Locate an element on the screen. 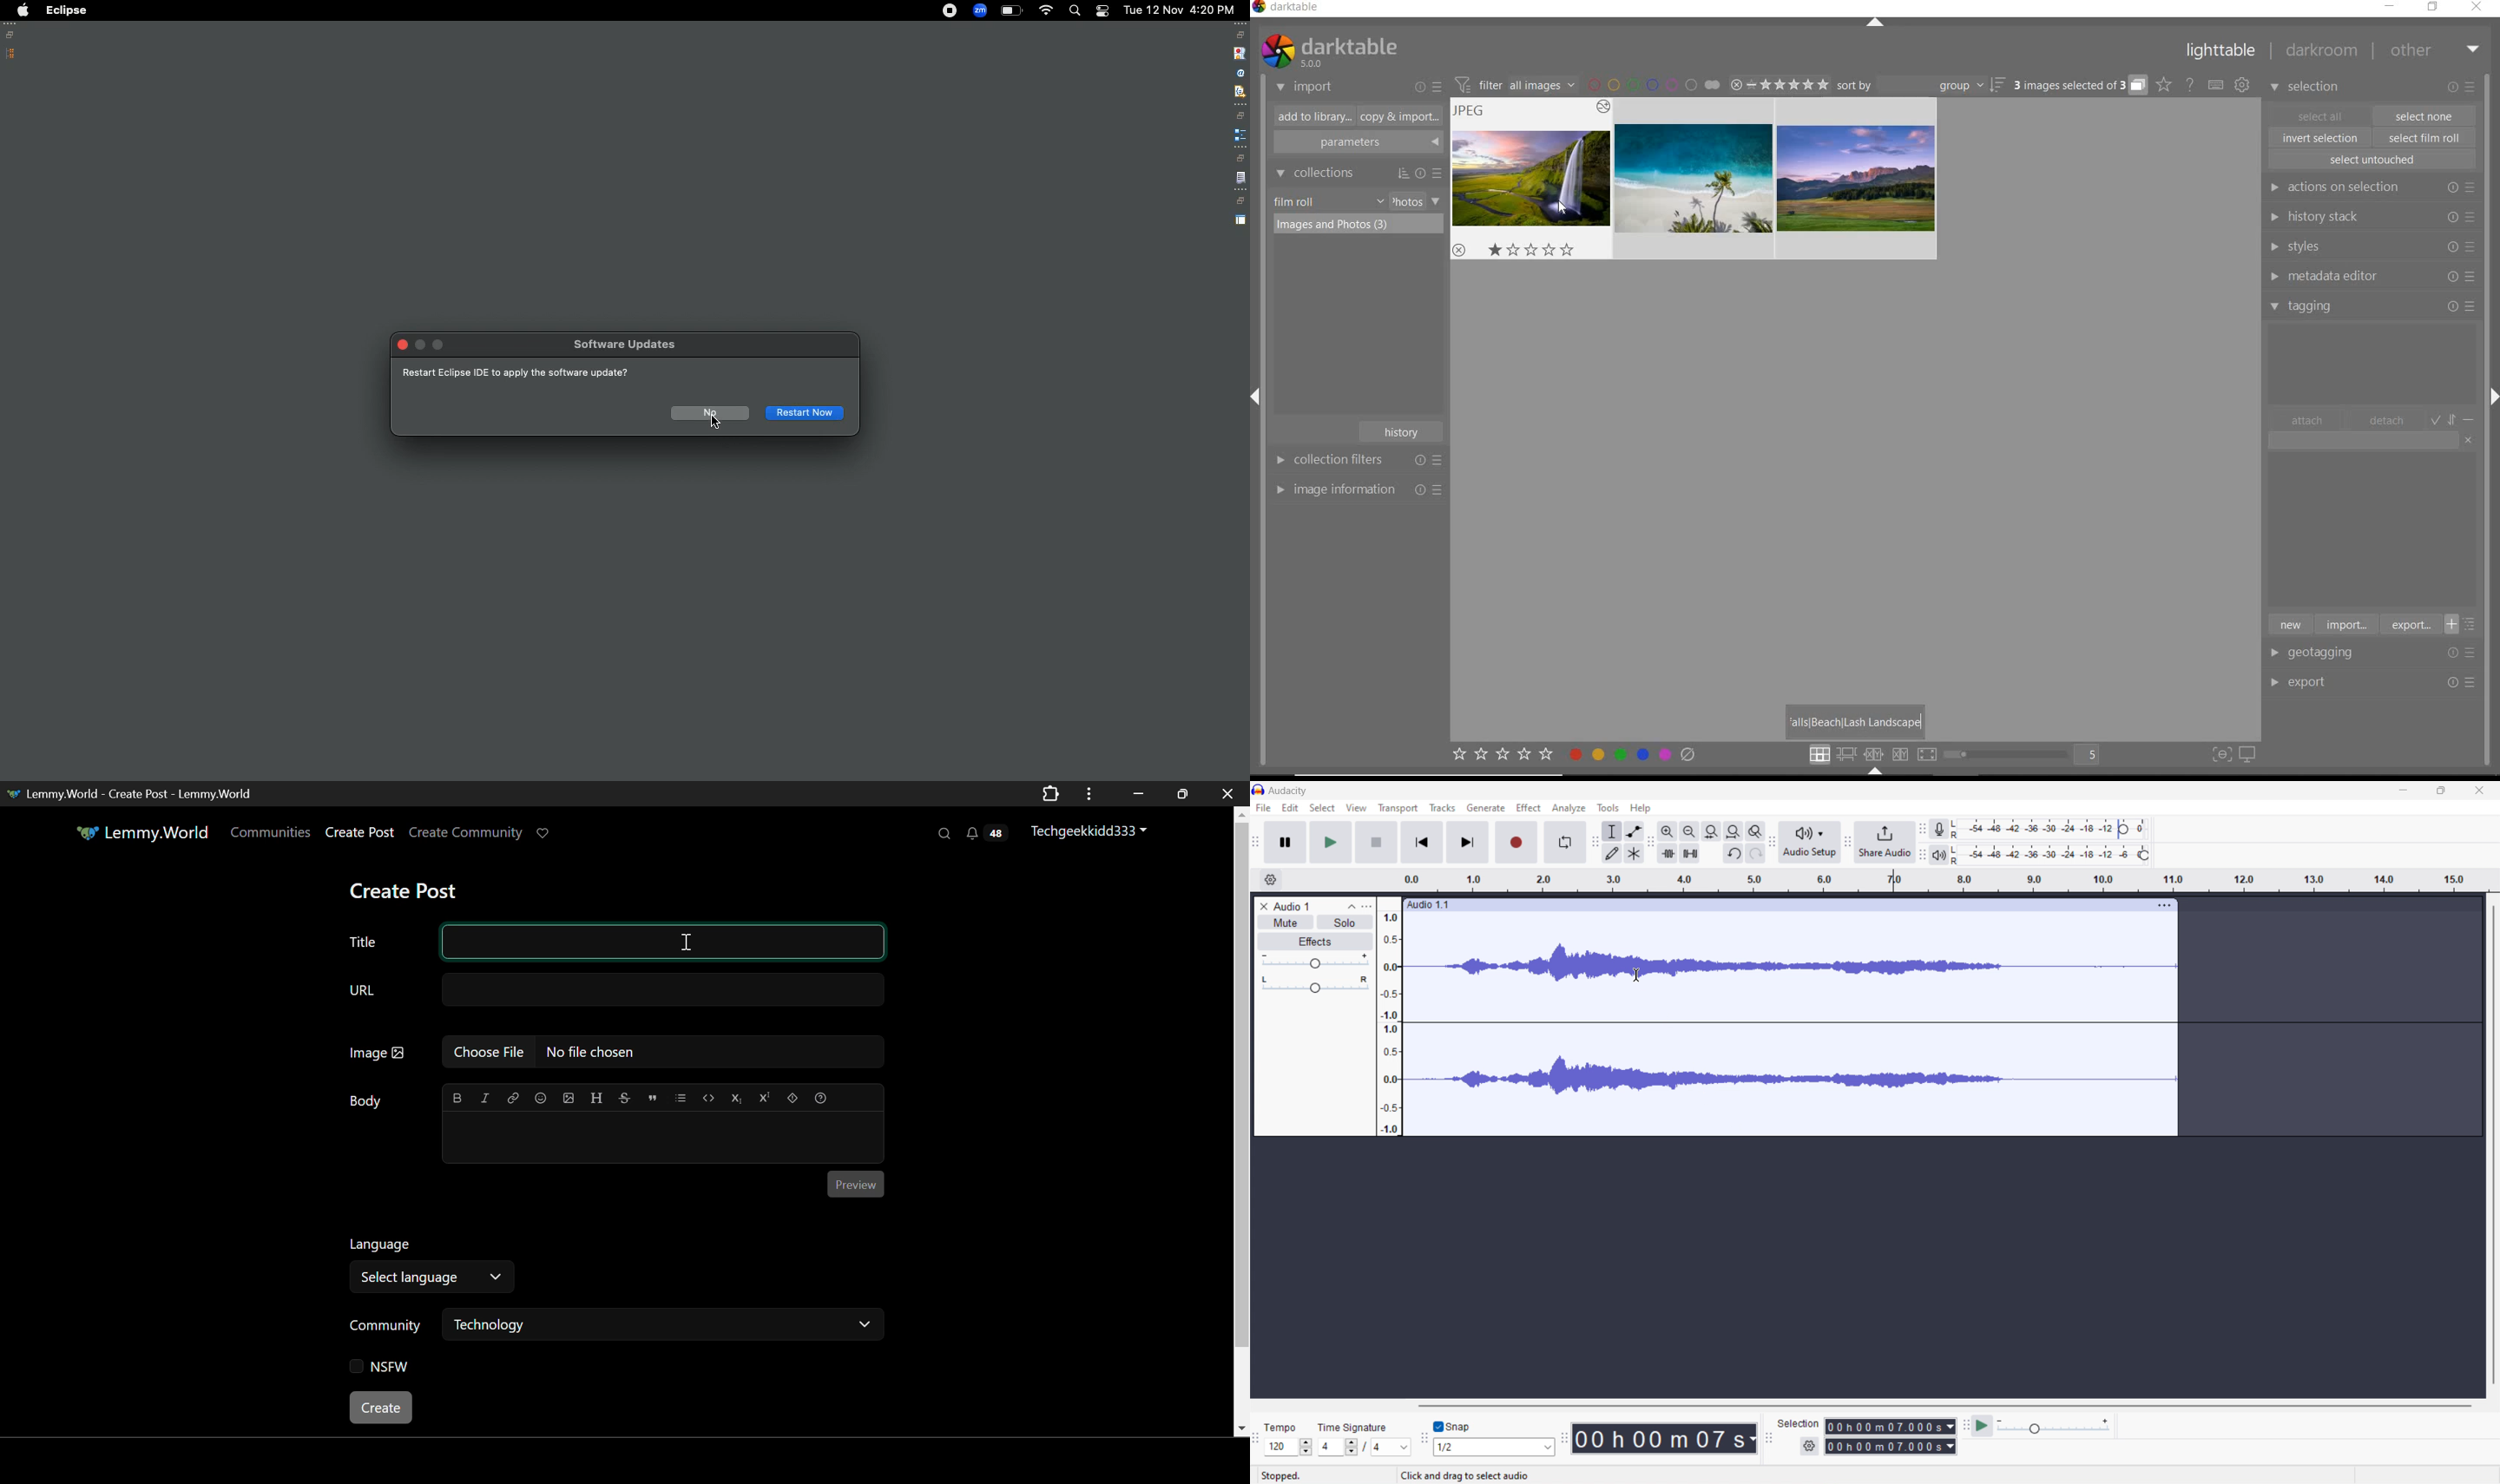  toggle is located at coordinates (2454, 419).